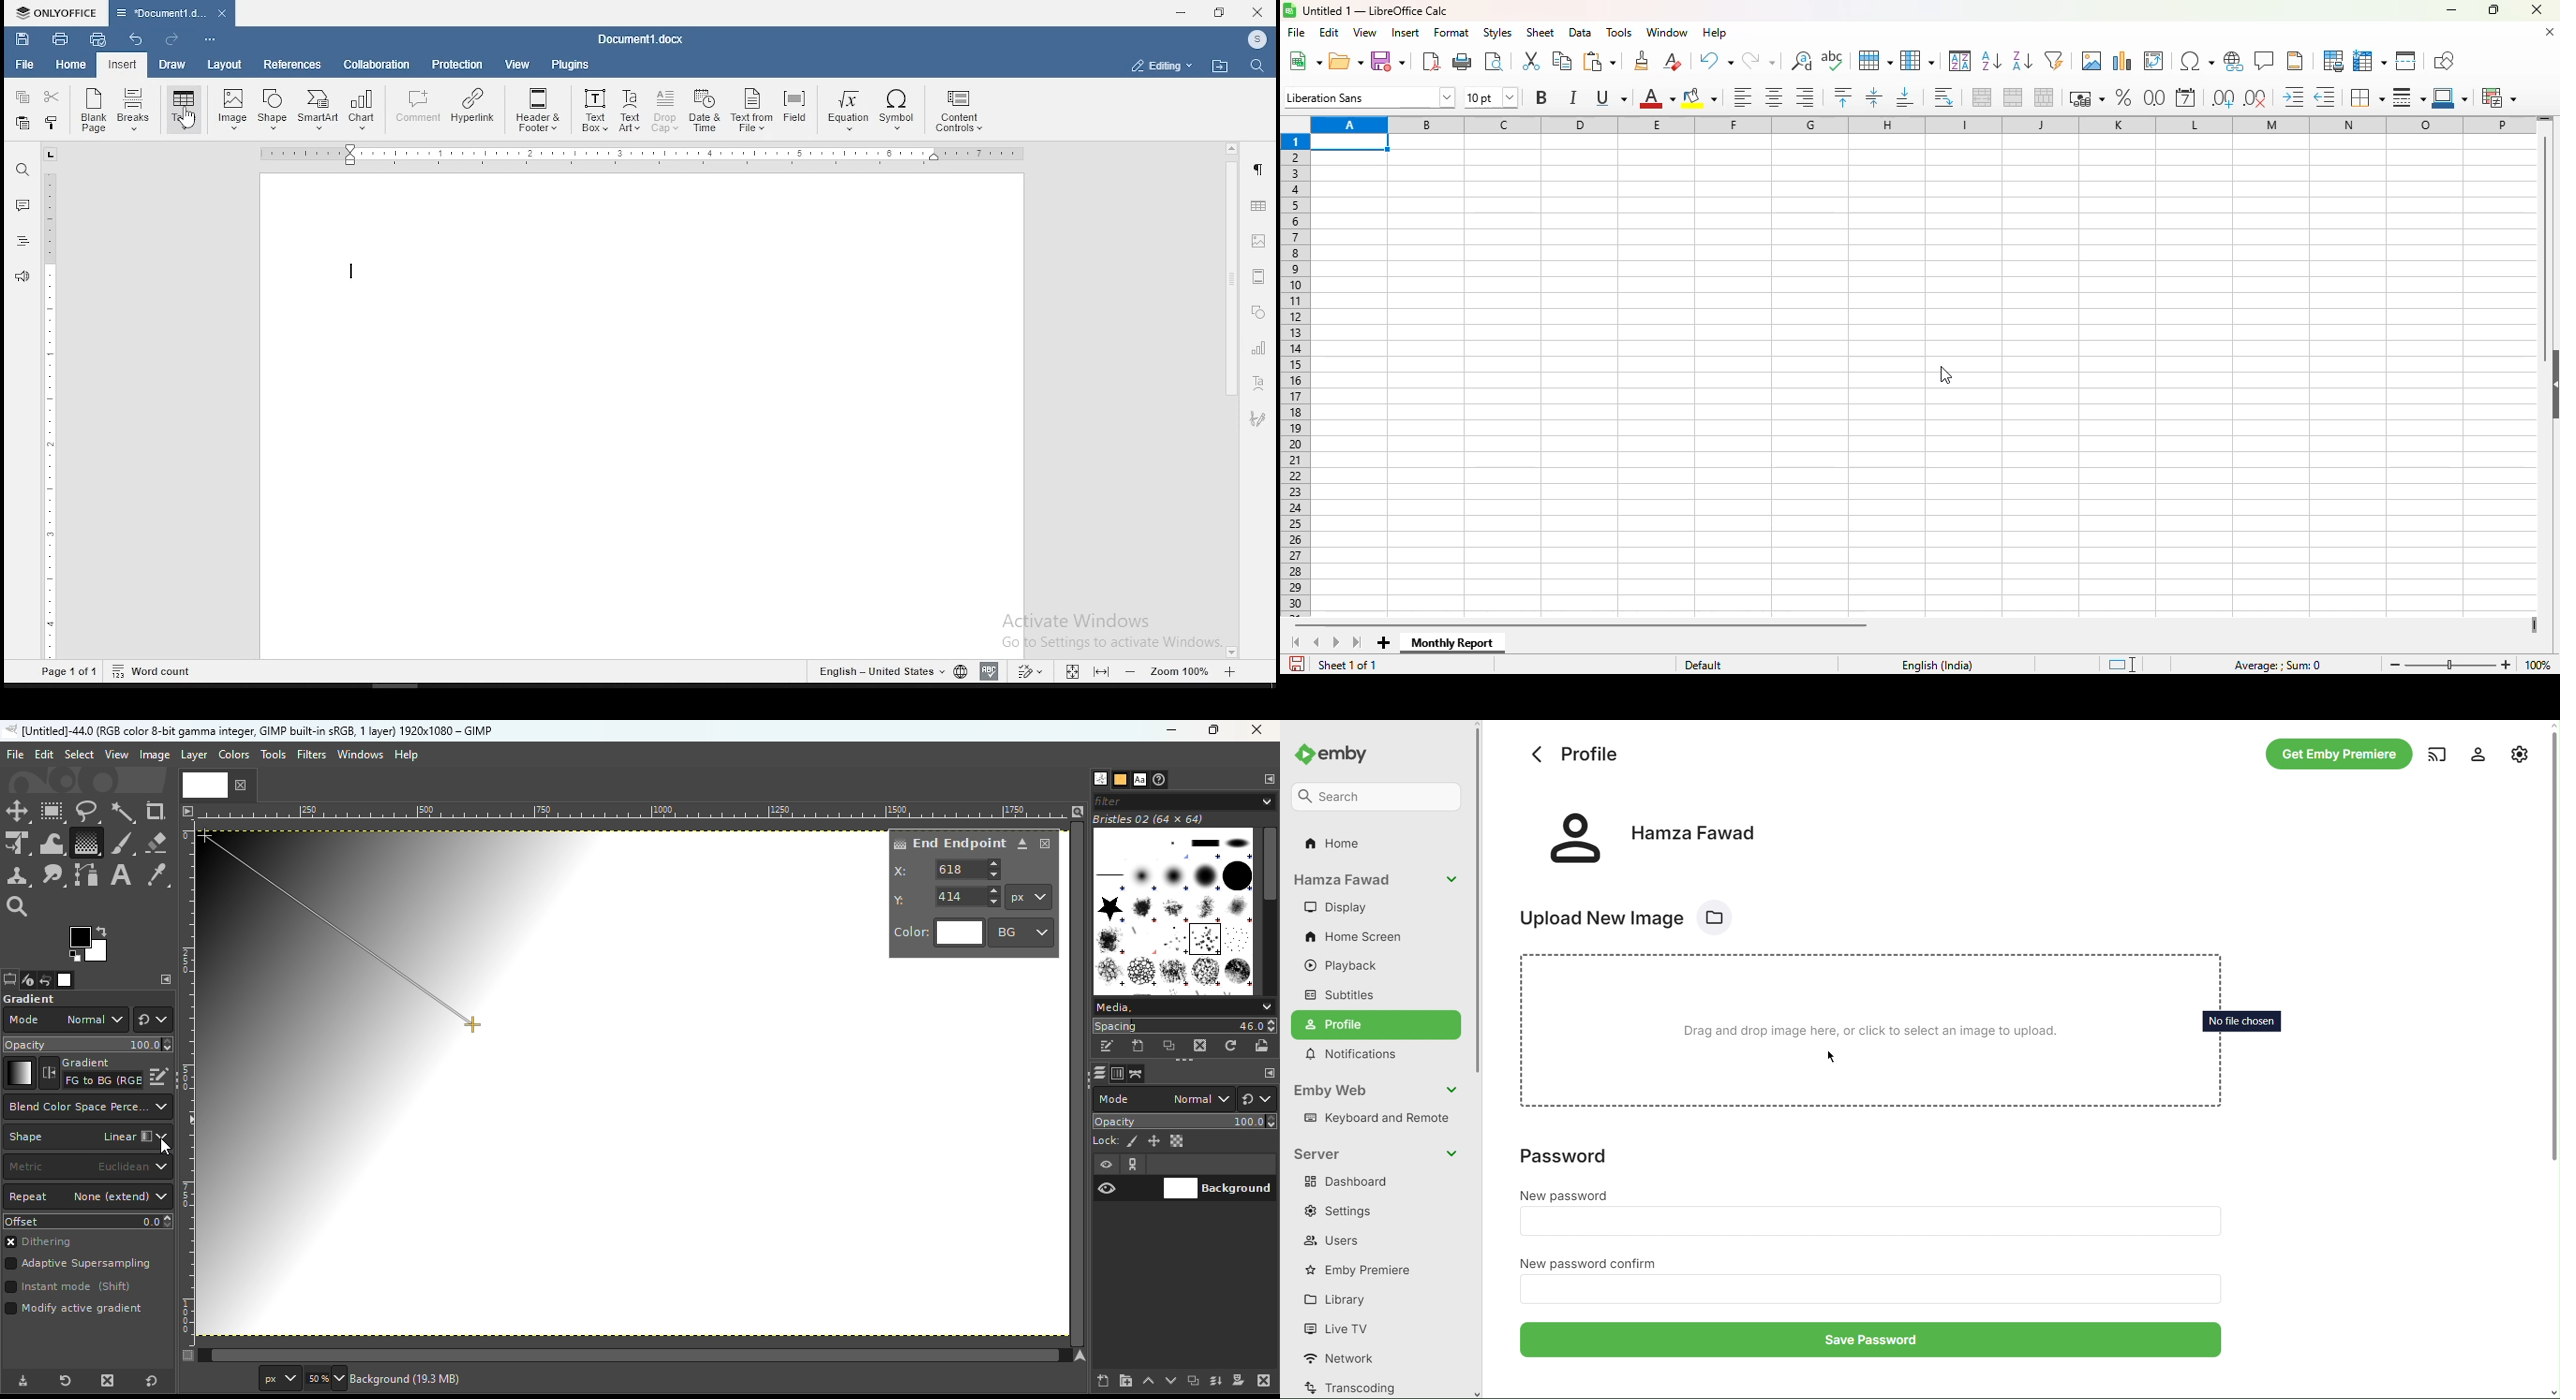 This screenshot has width=2576, height=1400. I want to click on Ruler measurement, so click(1029, 897).